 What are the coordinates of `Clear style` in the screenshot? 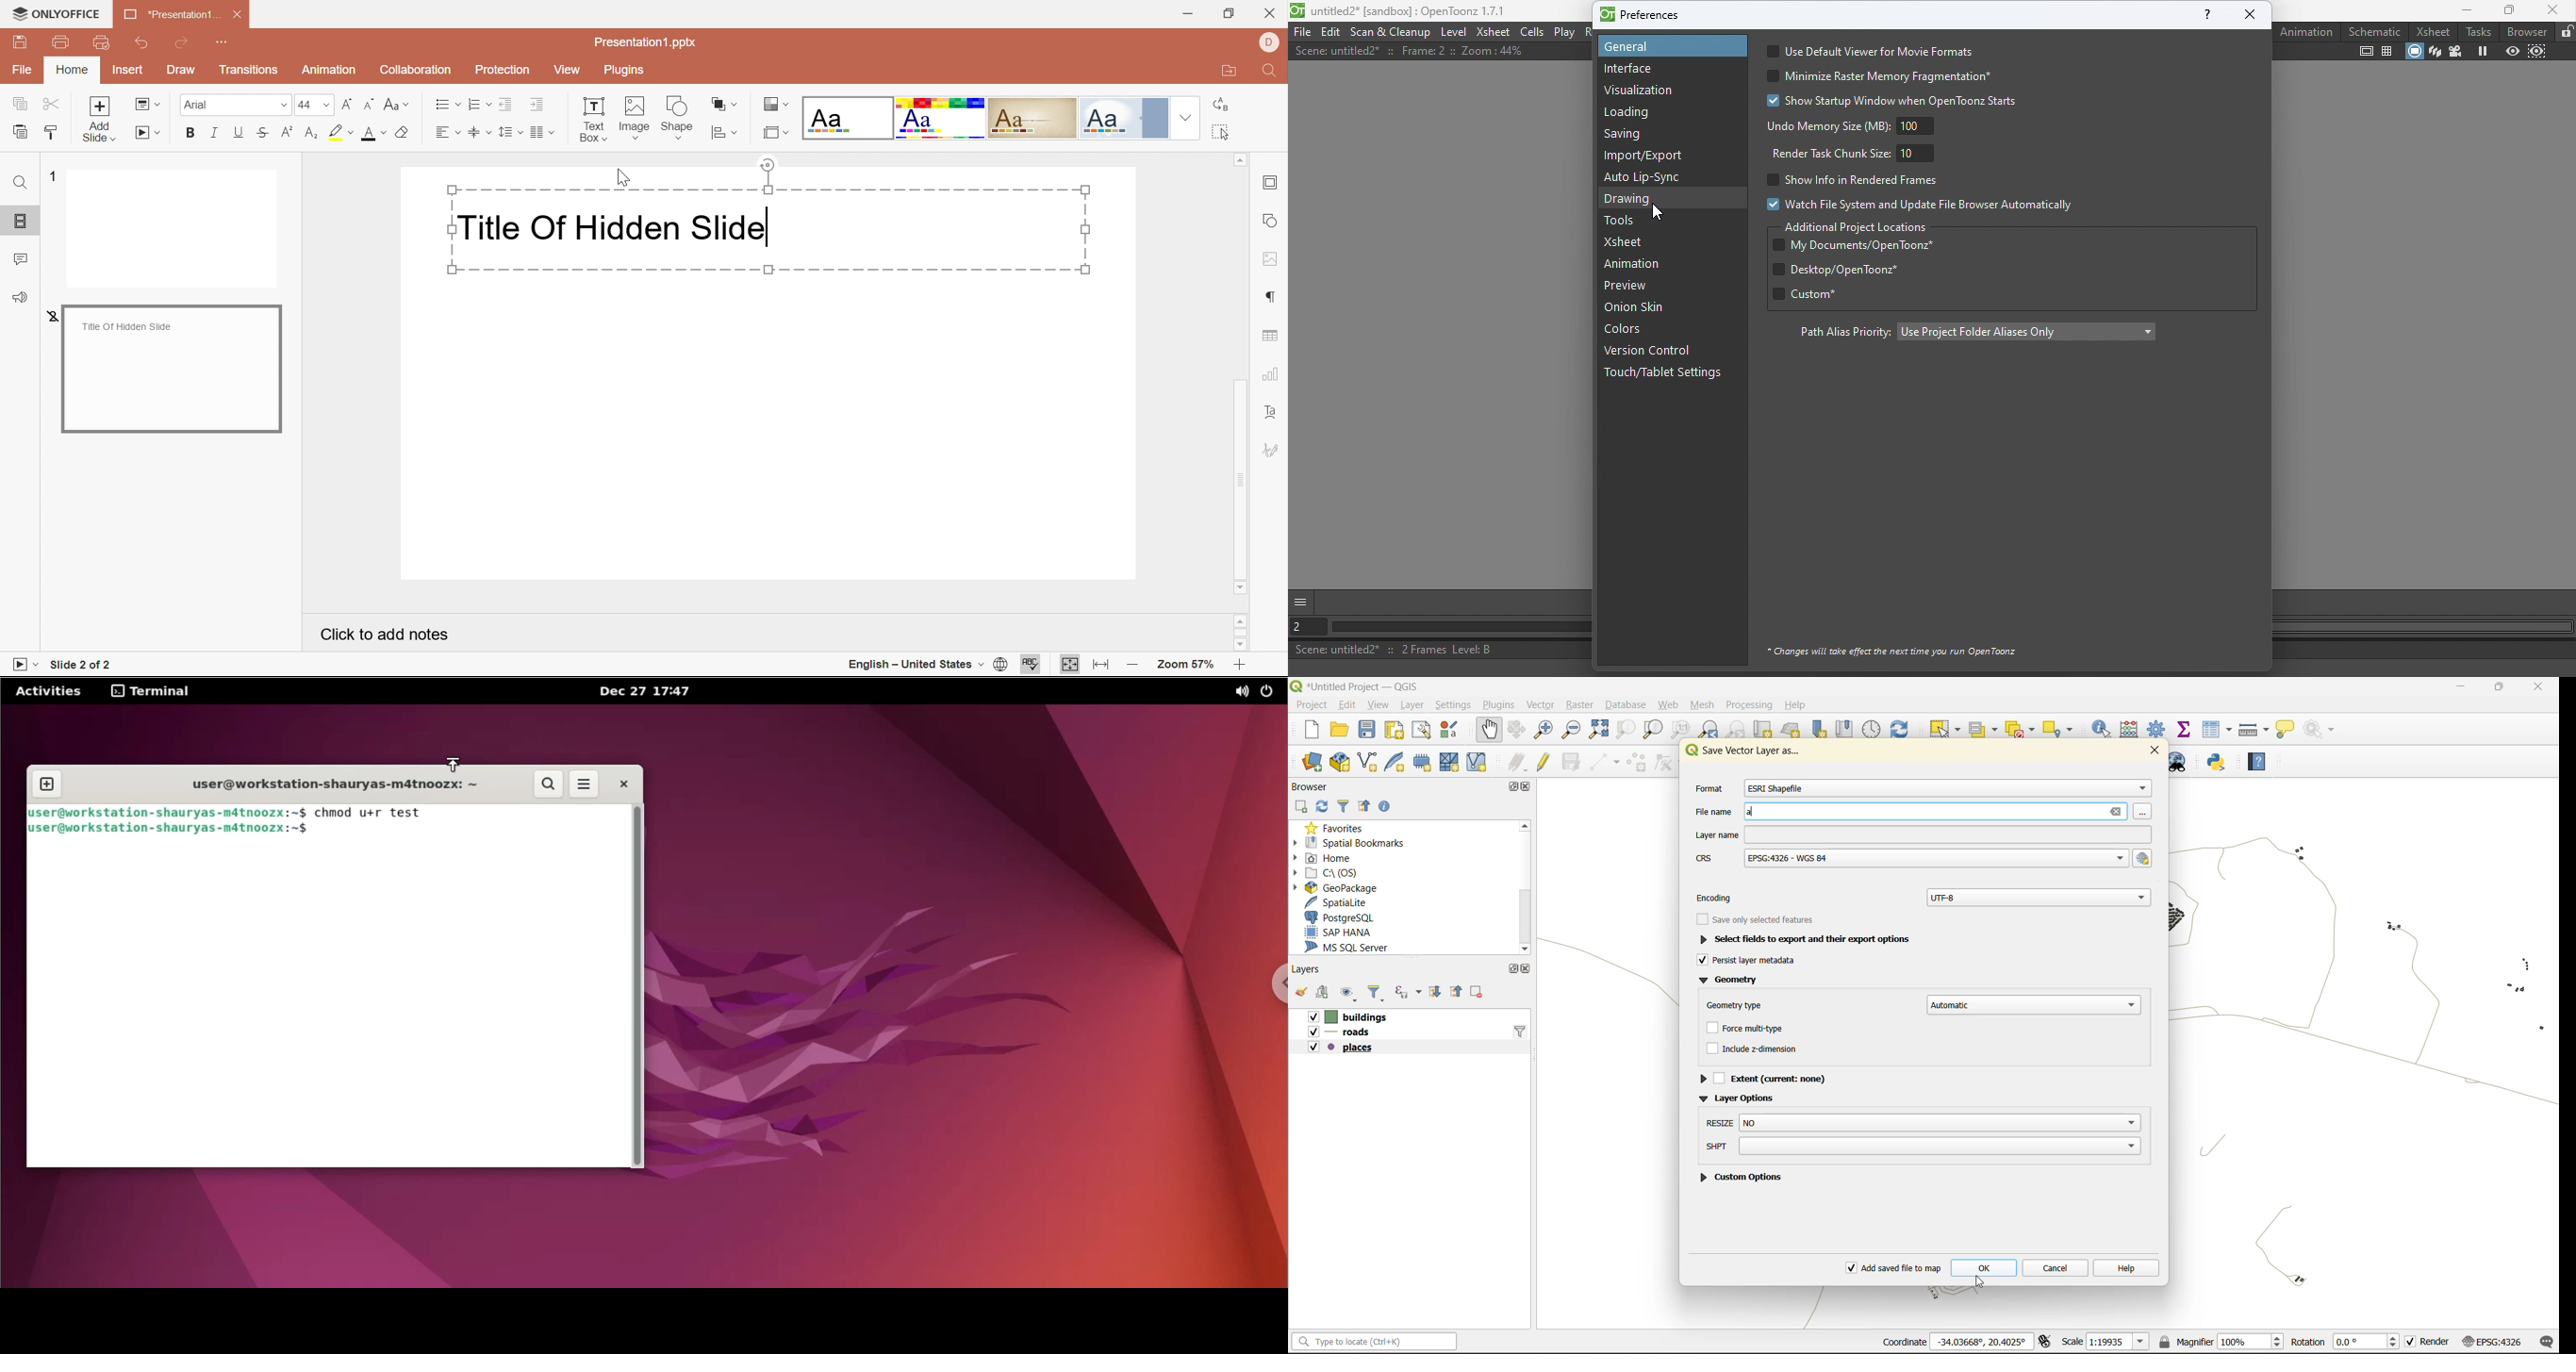 It's located at (404, 132).